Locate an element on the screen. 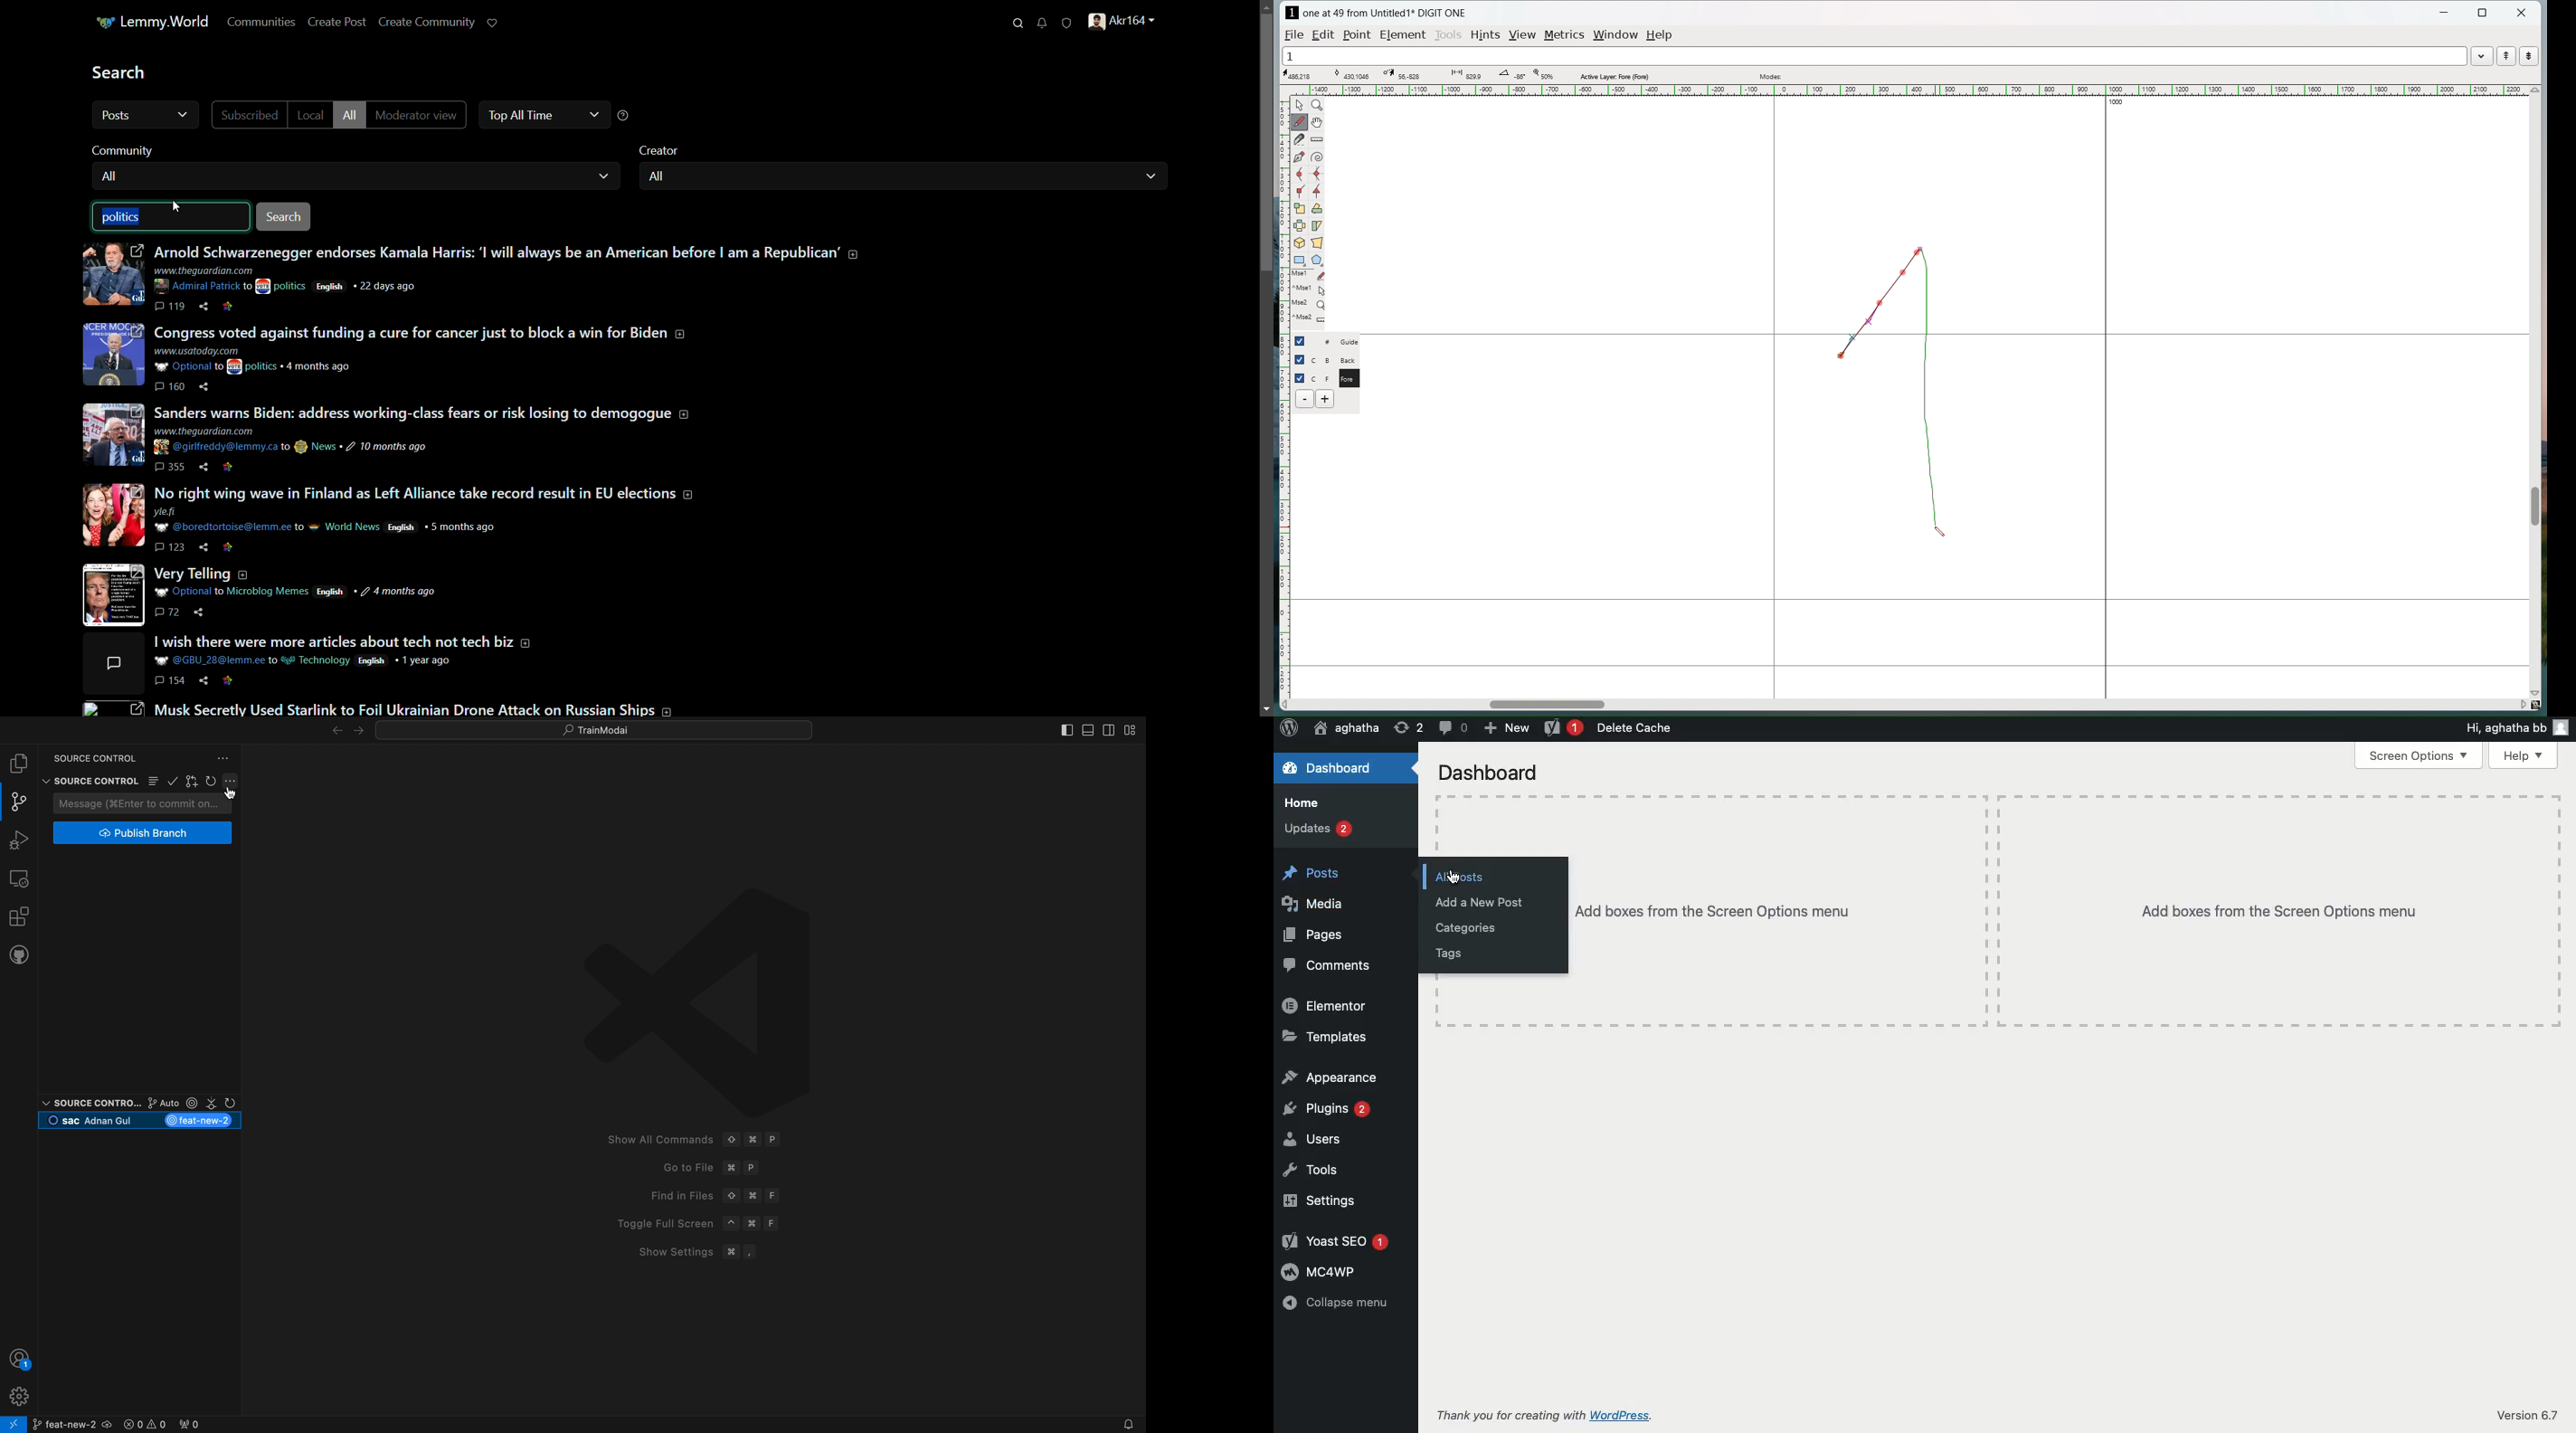  Table line is located at coordinates (2000, 1023).